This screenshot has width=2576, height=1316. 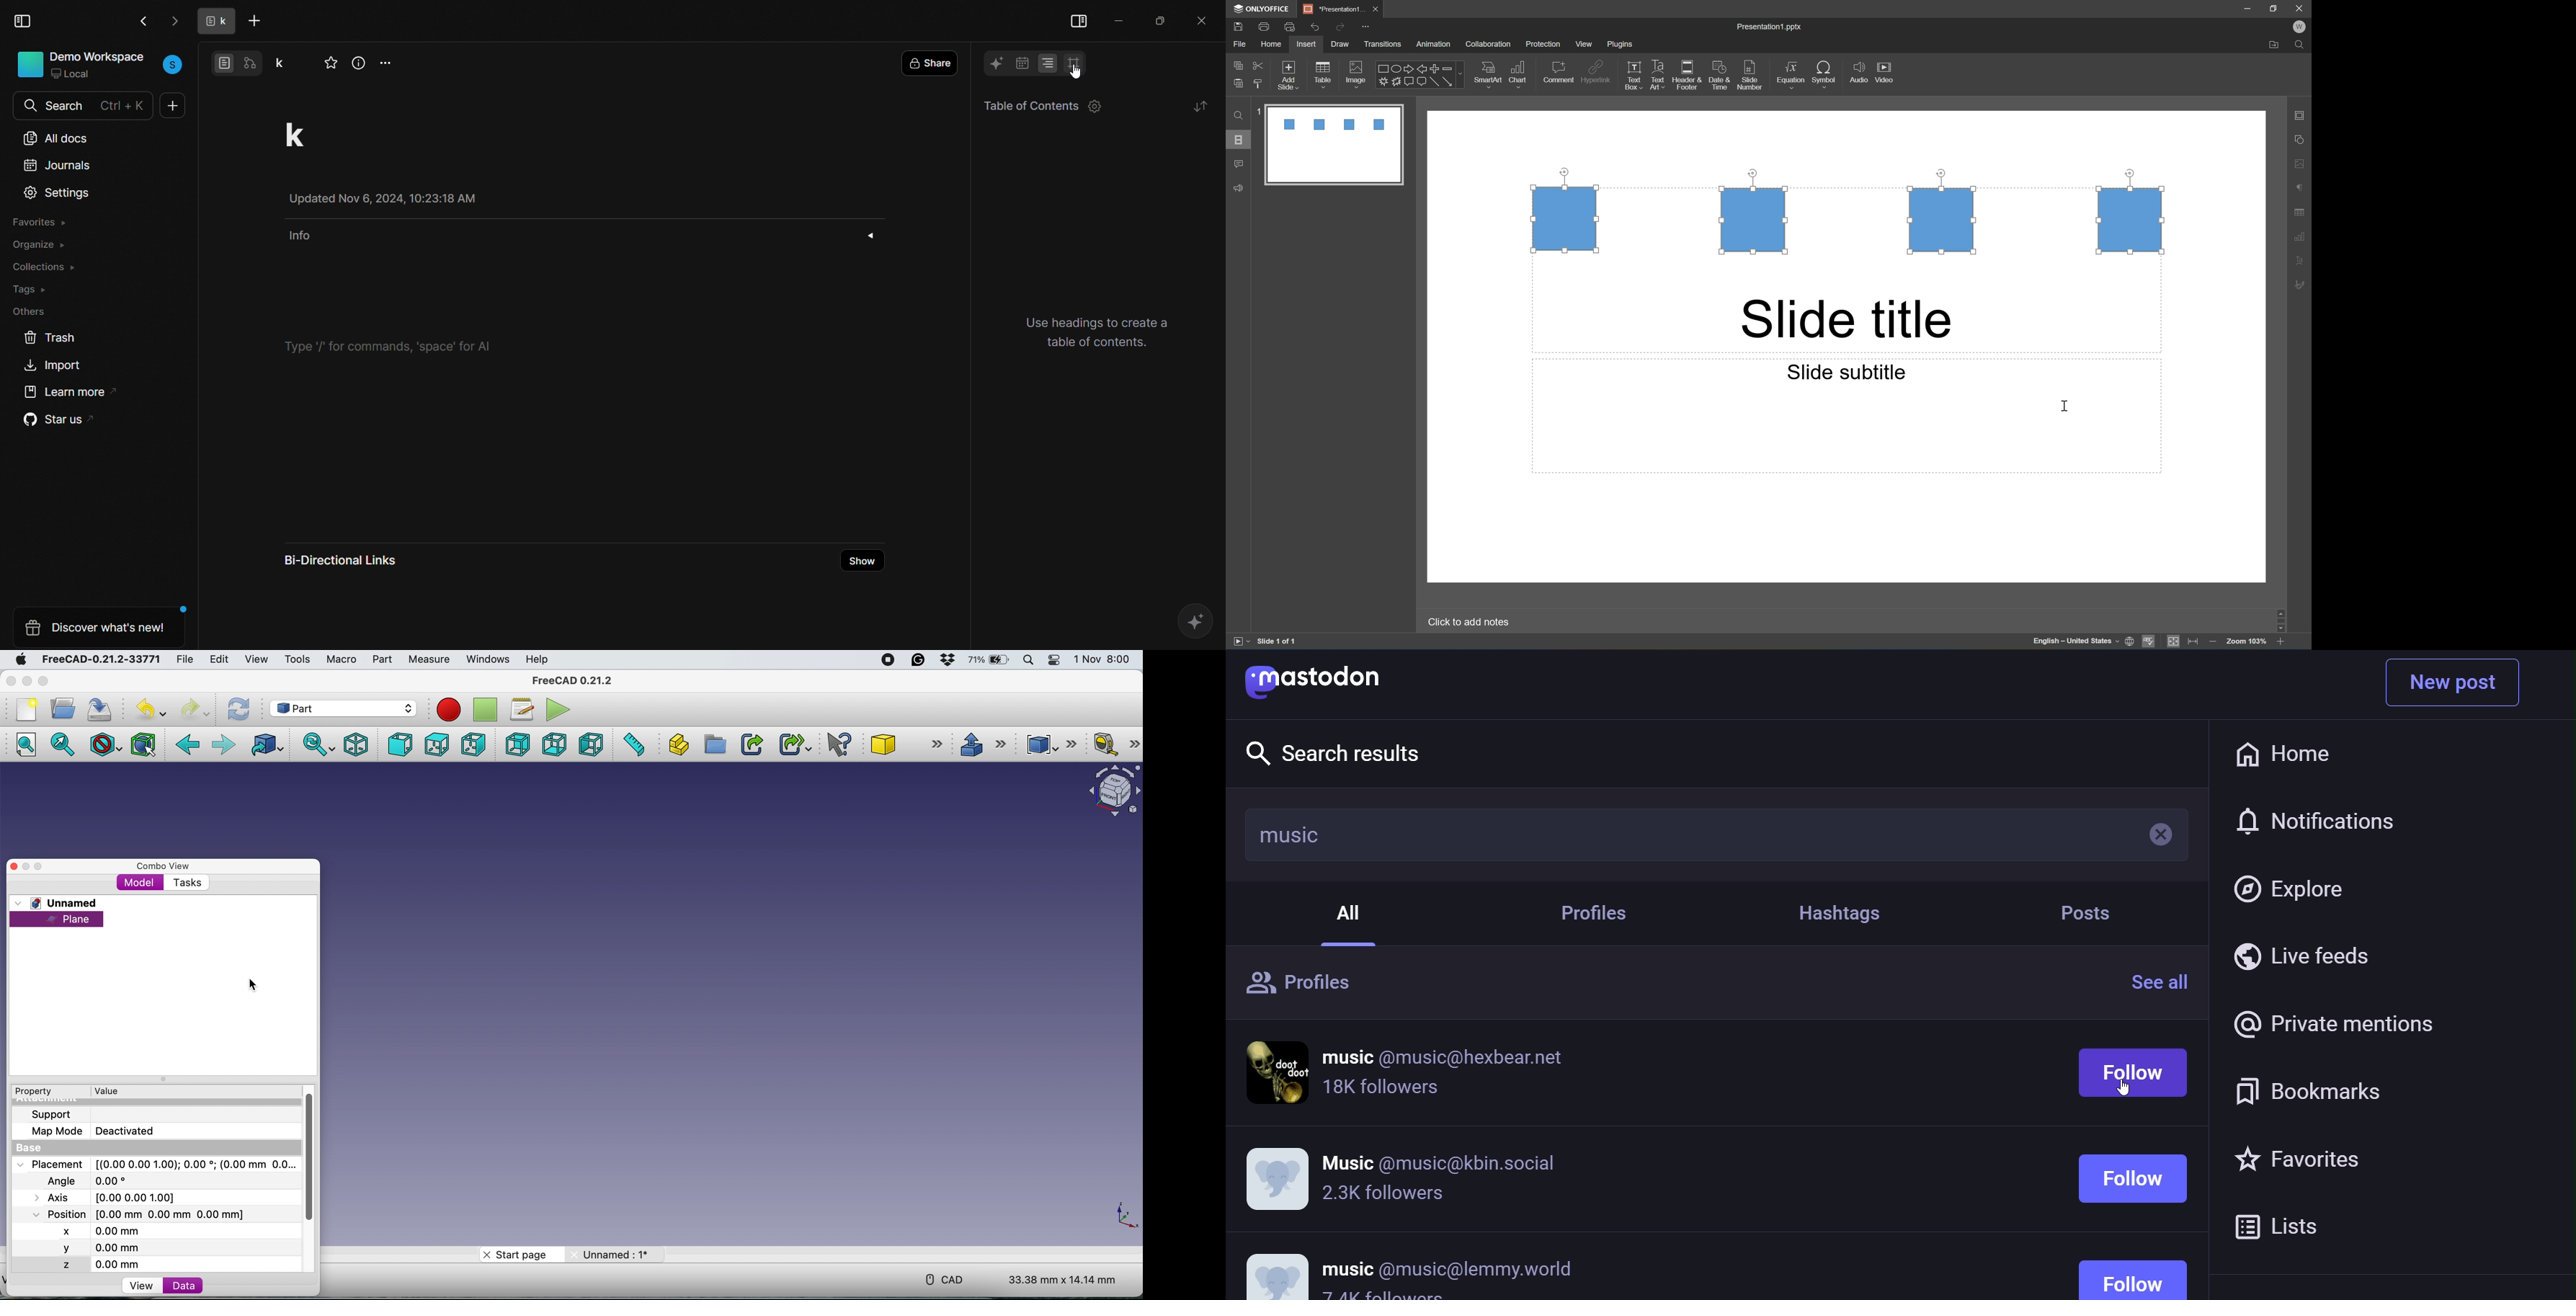 I want to click on 4 squares equally distant, so click(x=1848, y=220).